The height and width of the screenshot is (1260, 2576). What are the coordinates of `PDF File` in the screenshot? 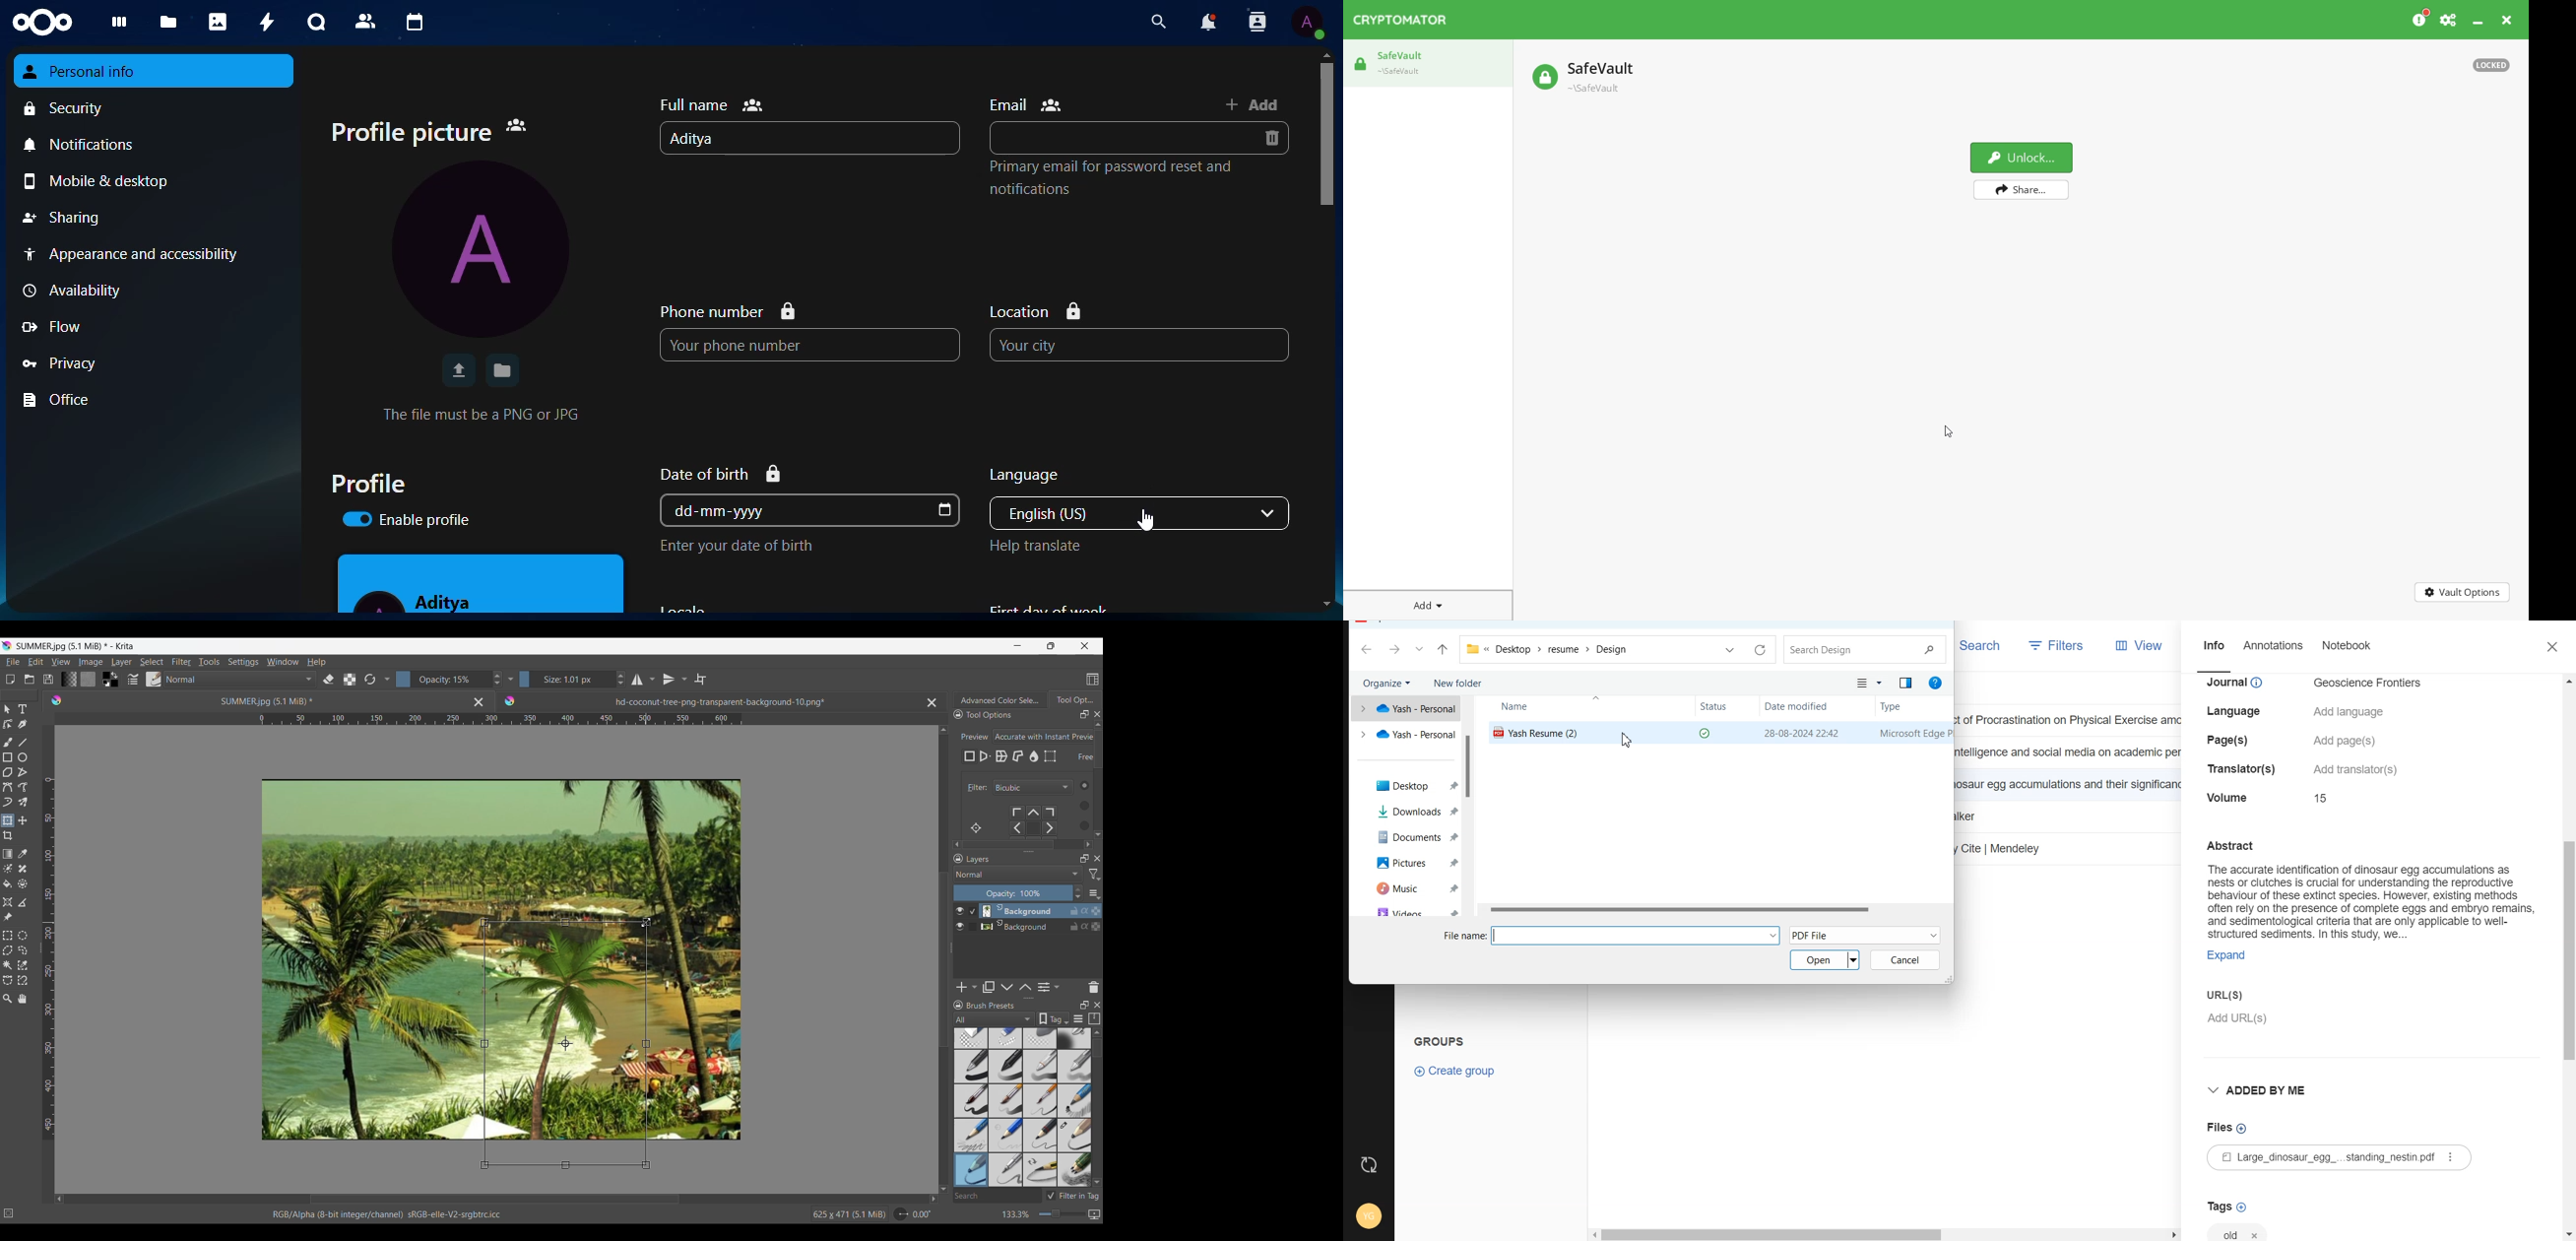 It's located at (1867, 933).